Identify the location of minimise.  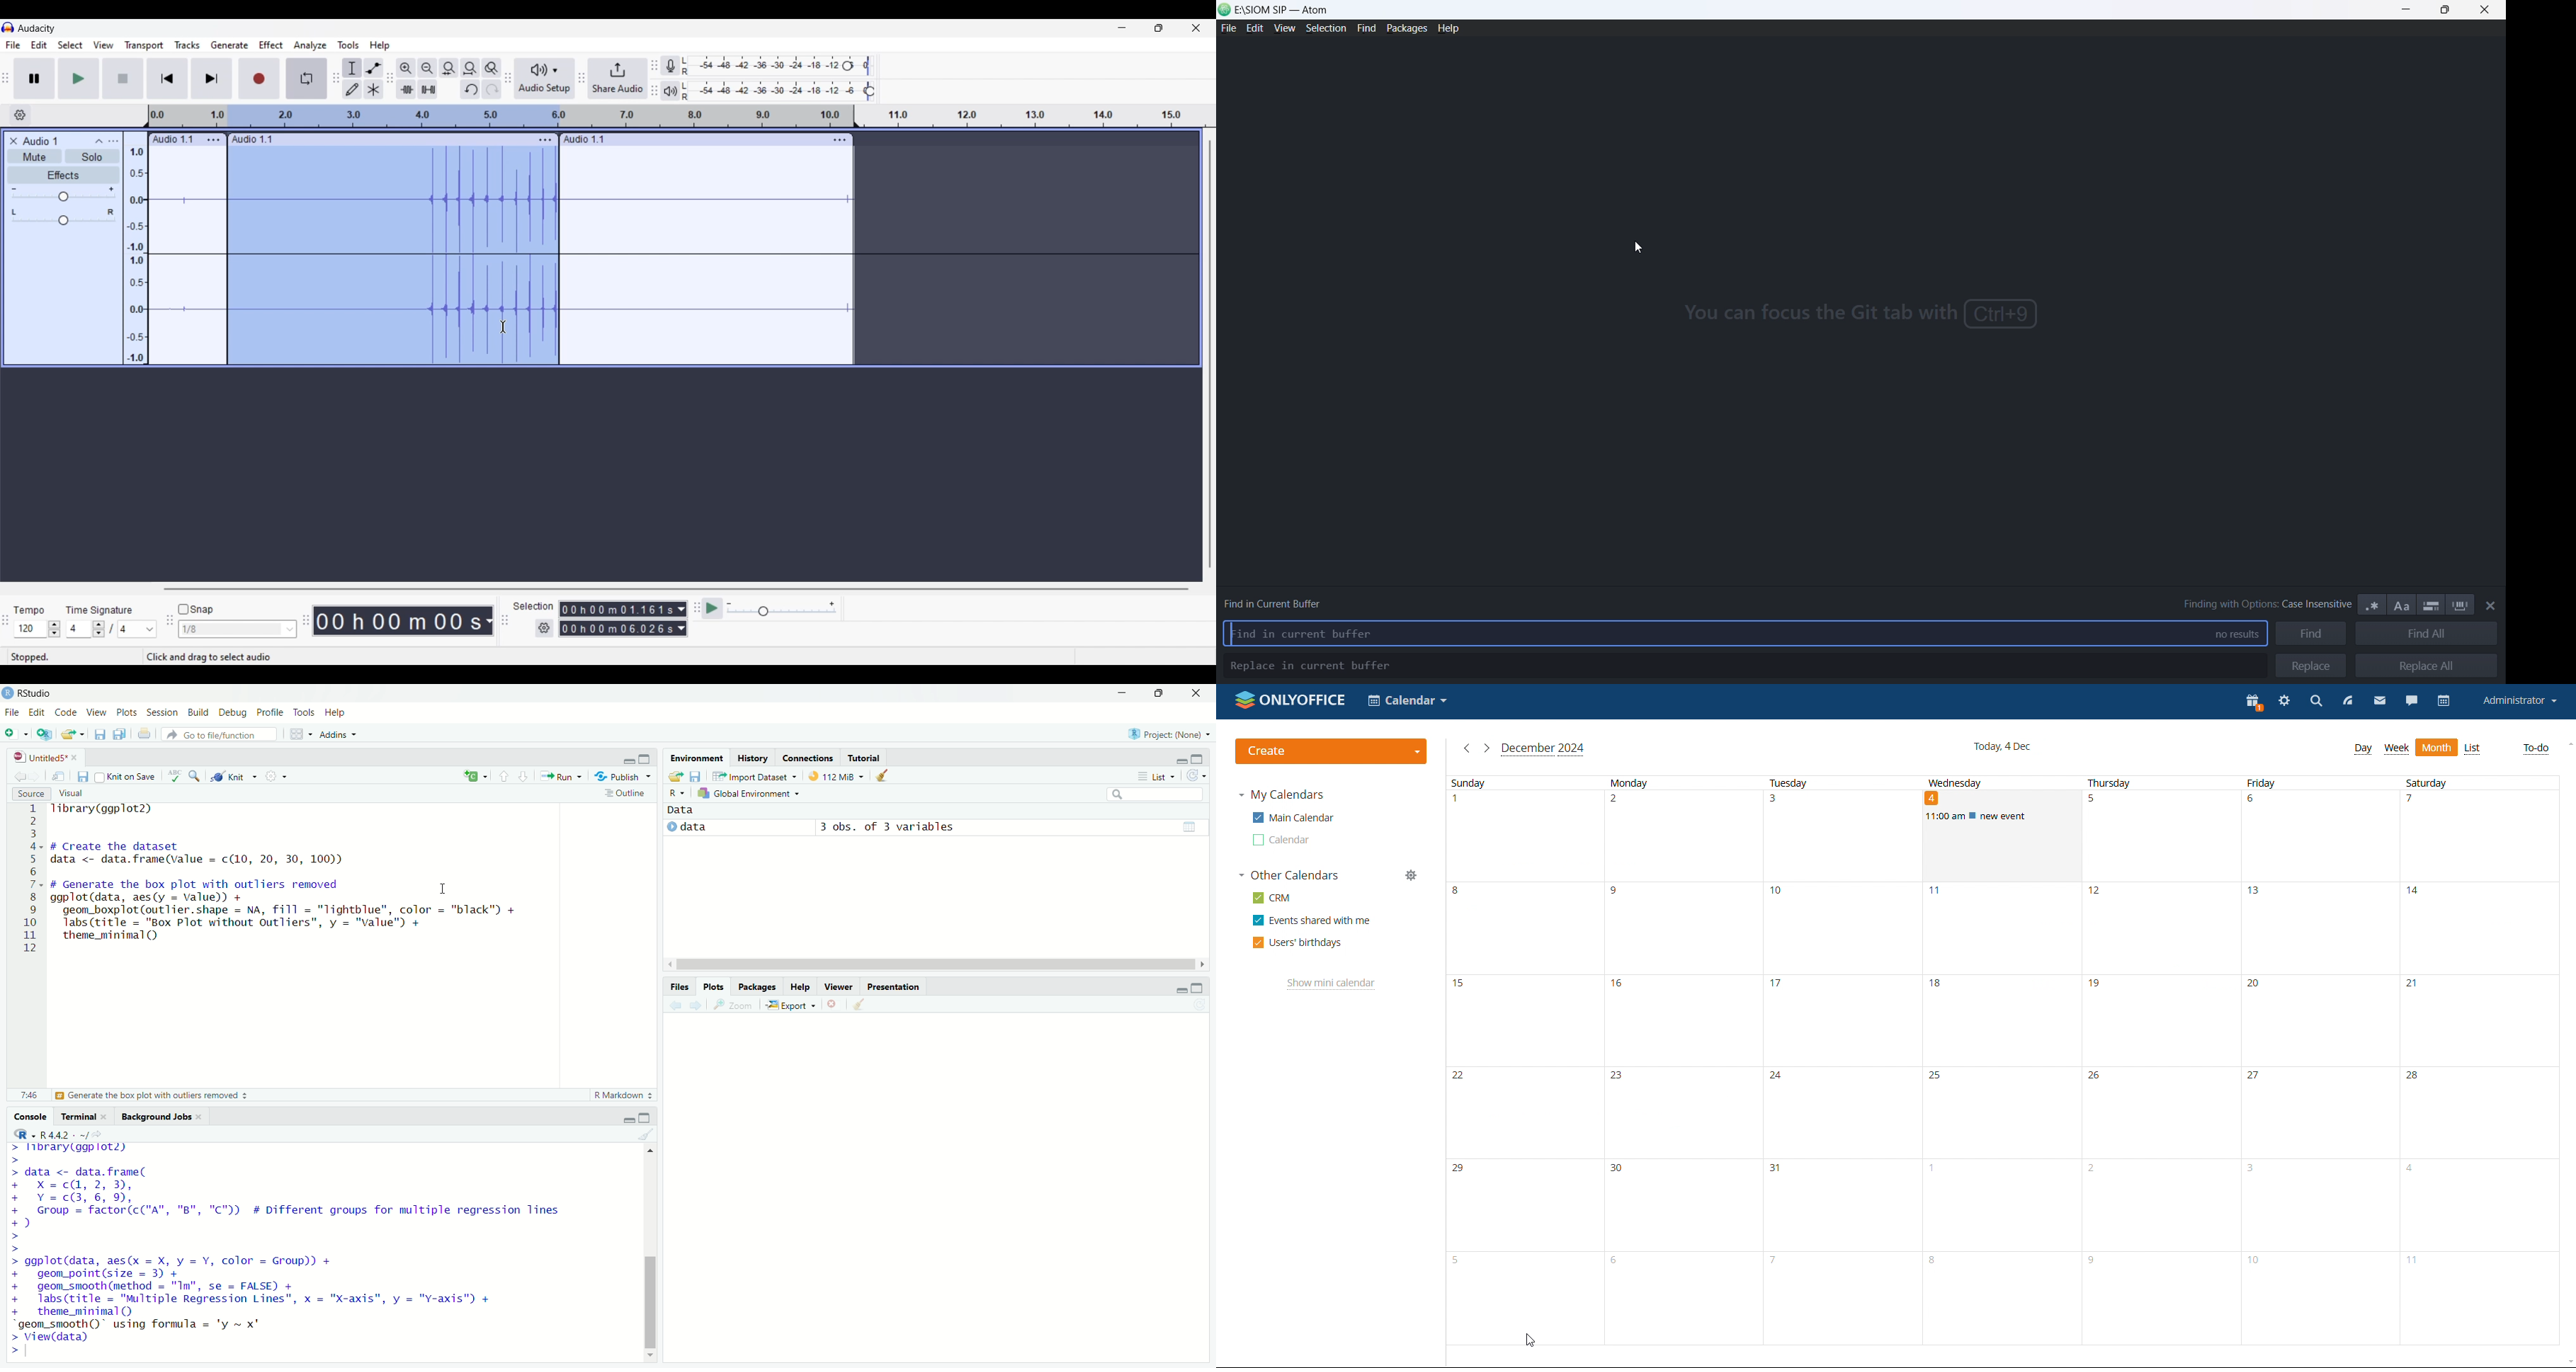
(1108, 694).